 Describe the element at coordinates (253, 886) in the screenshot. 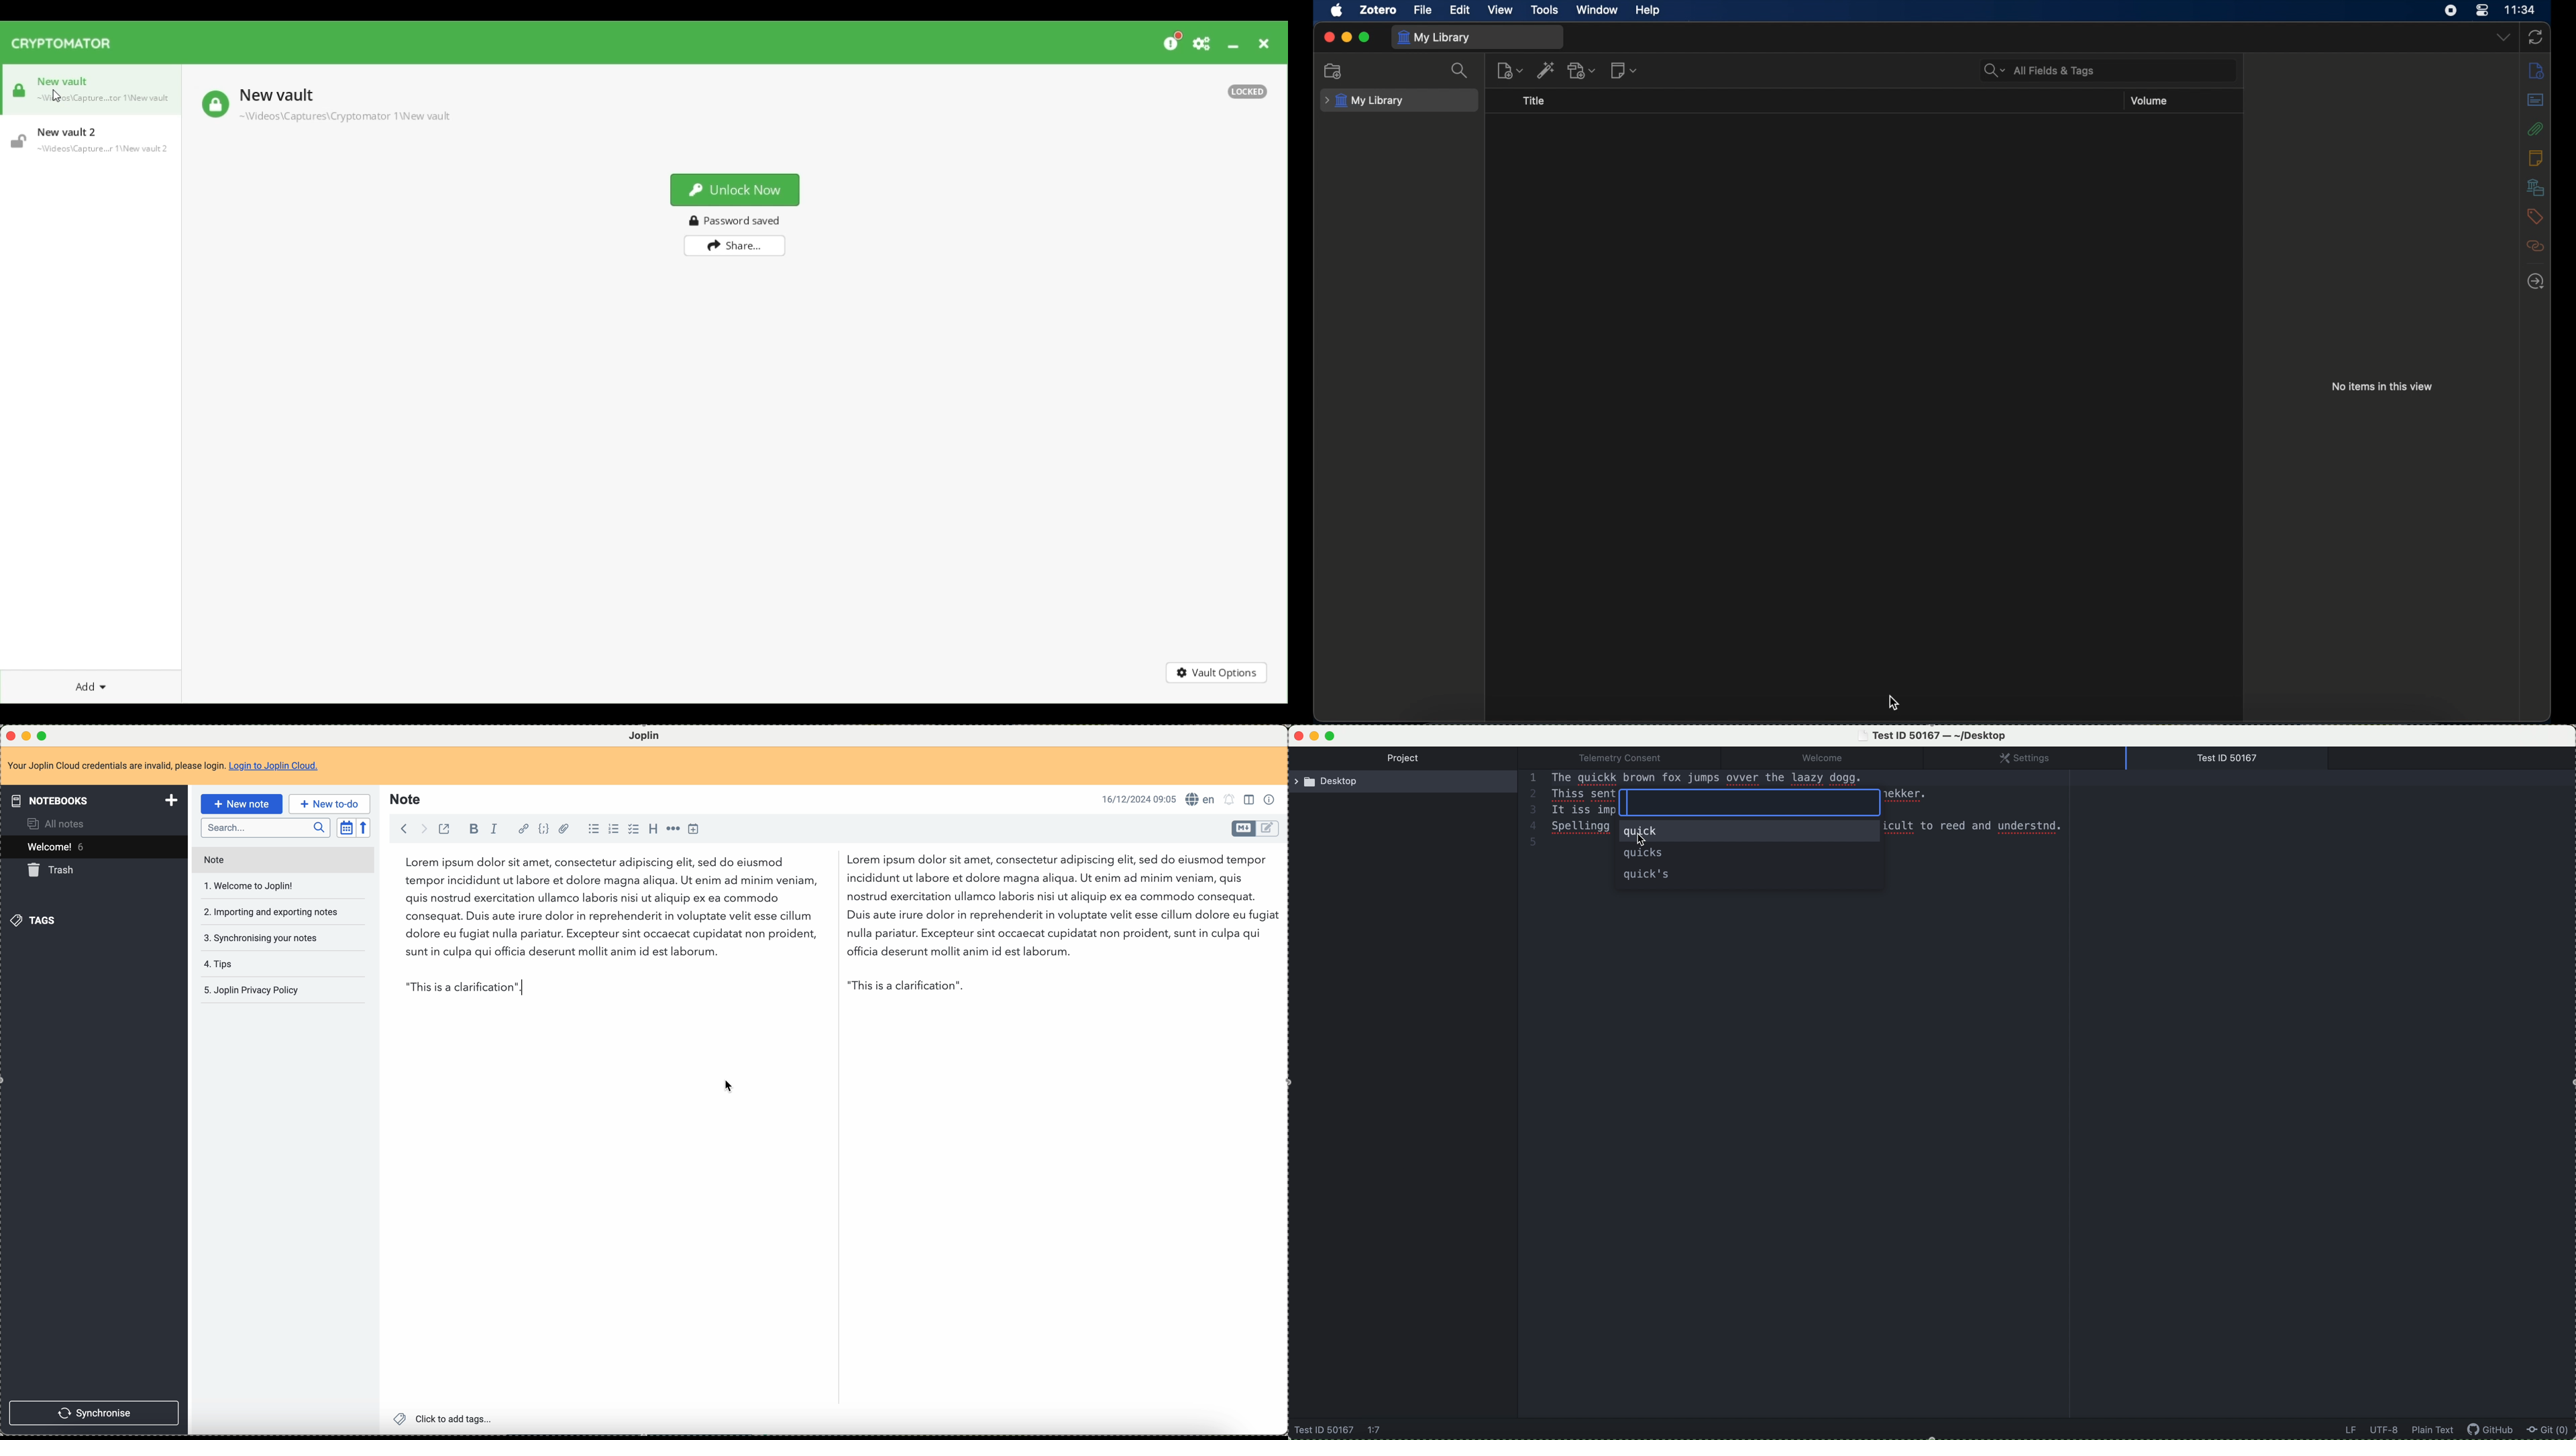

I see `welcome to joplin` at that location.